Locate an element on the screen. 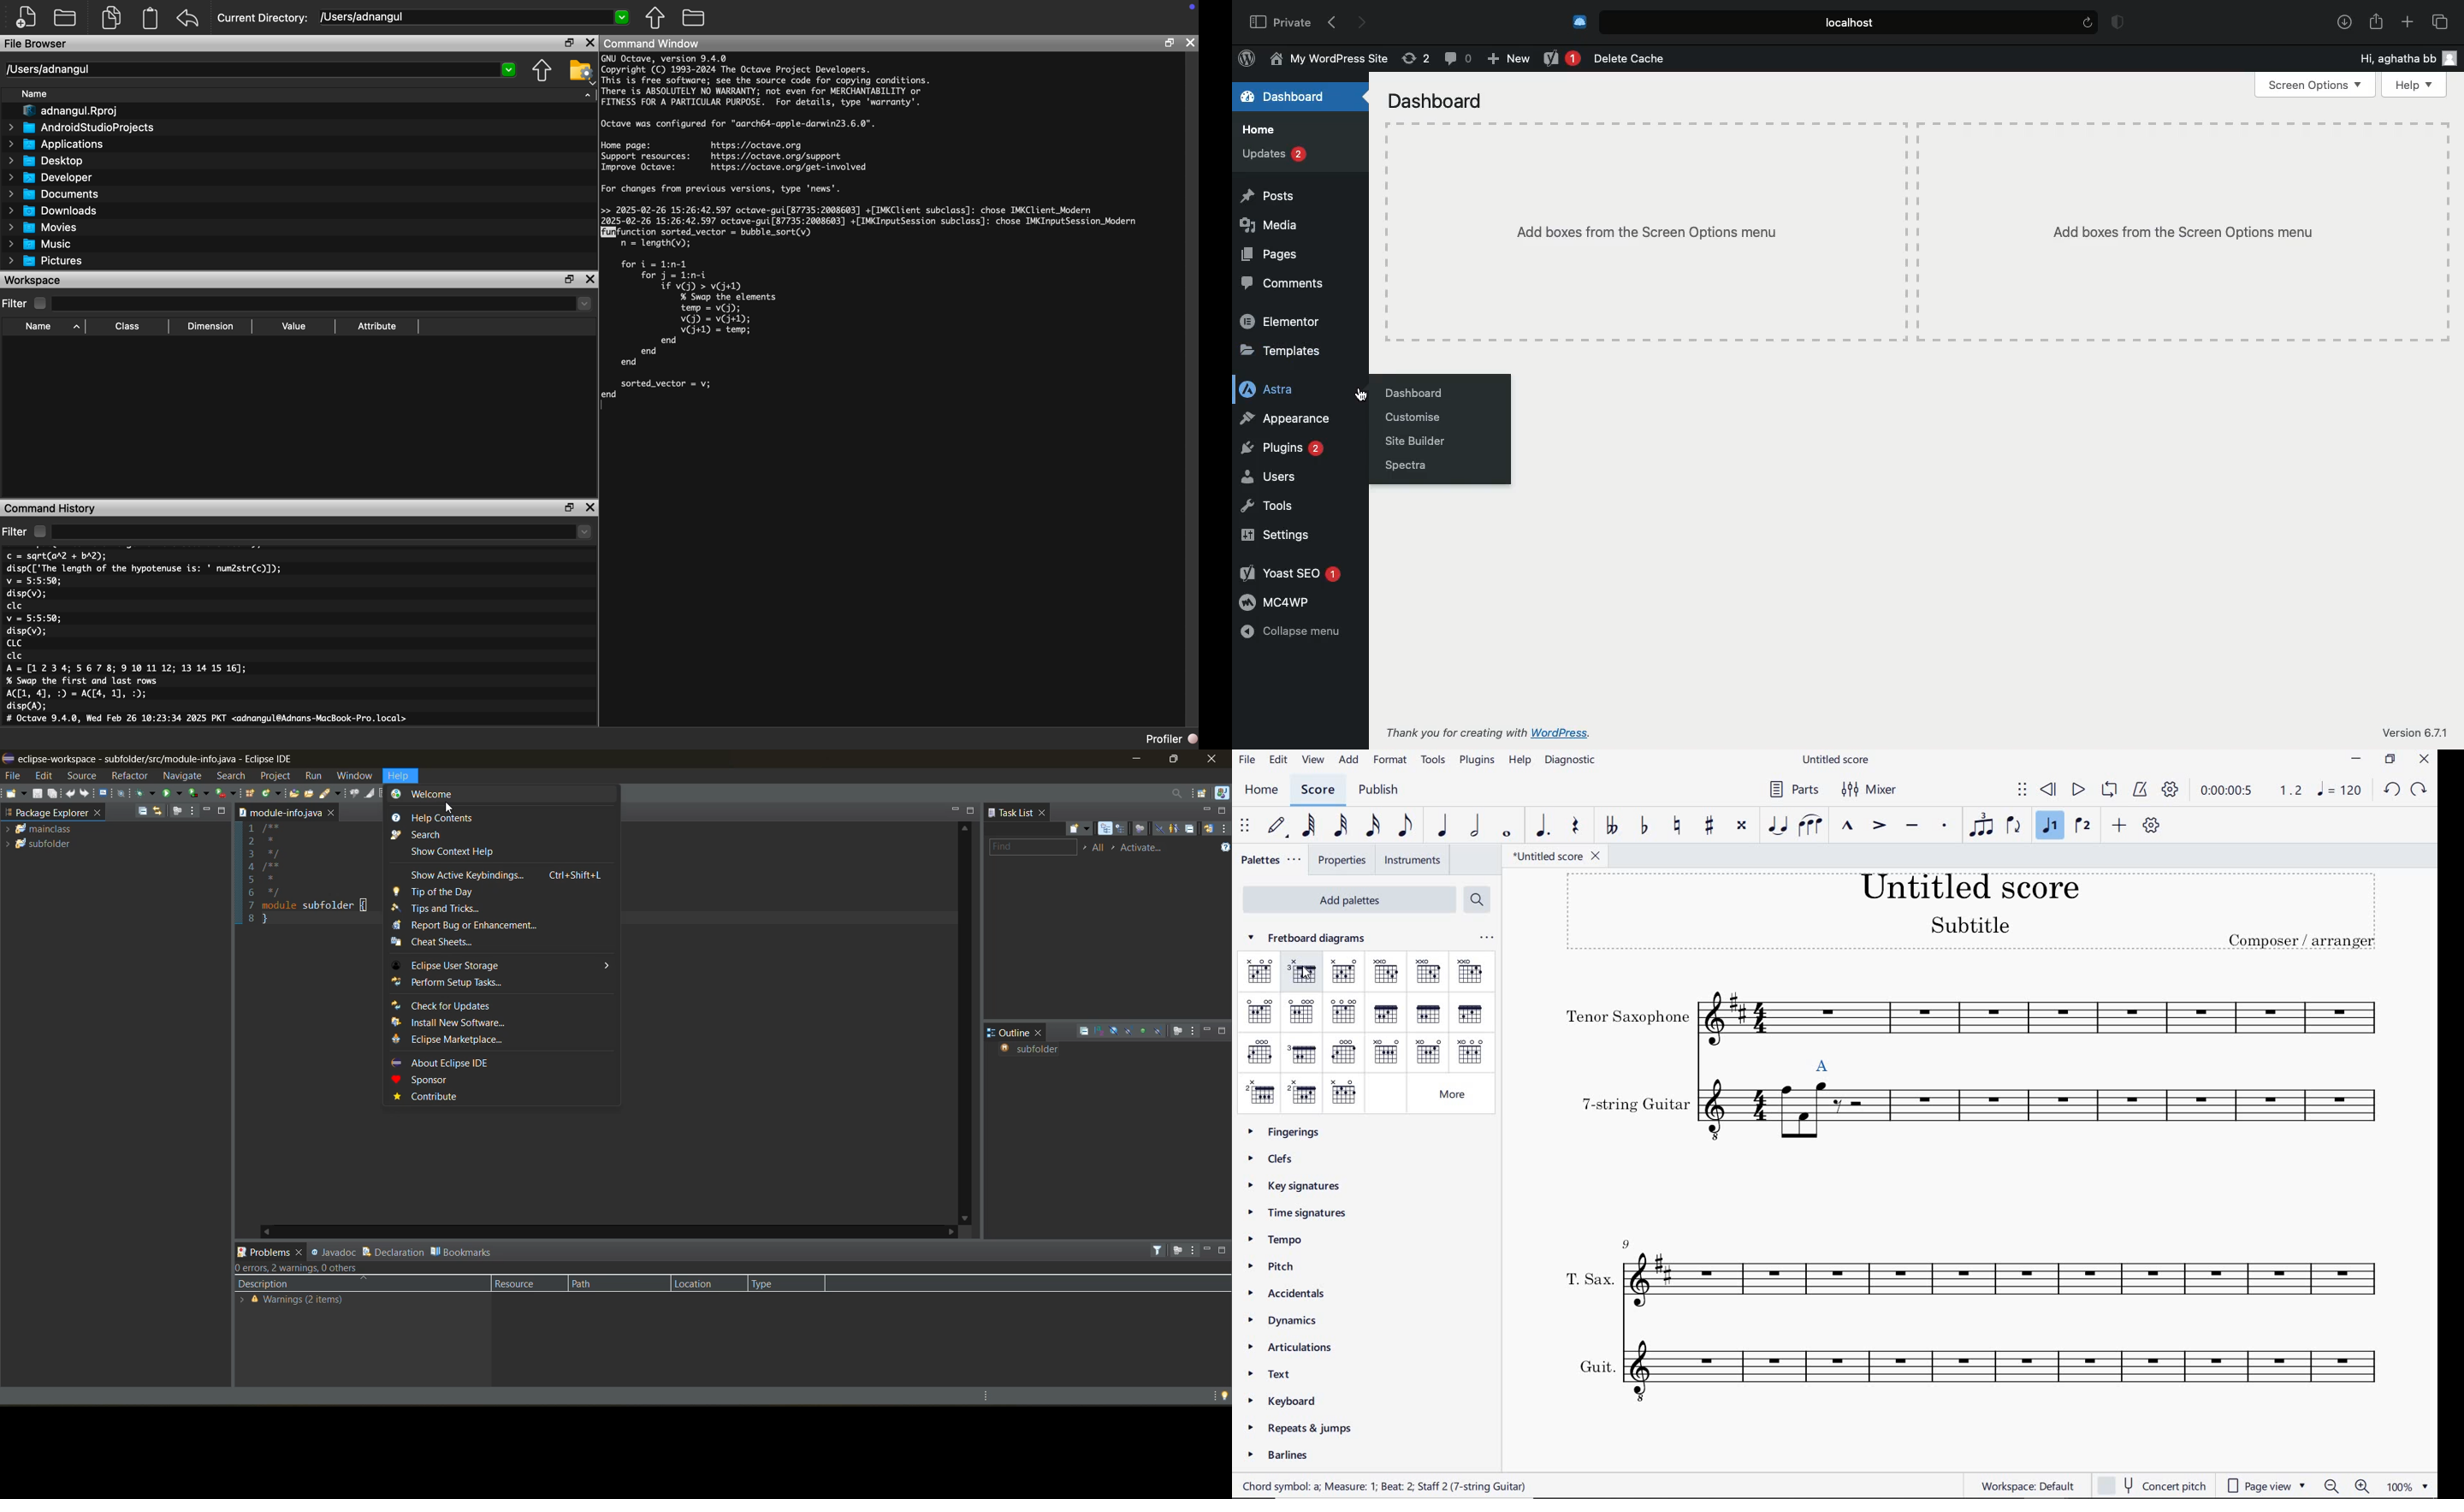  toggle mark occurences is located at coordinates (372, 794).